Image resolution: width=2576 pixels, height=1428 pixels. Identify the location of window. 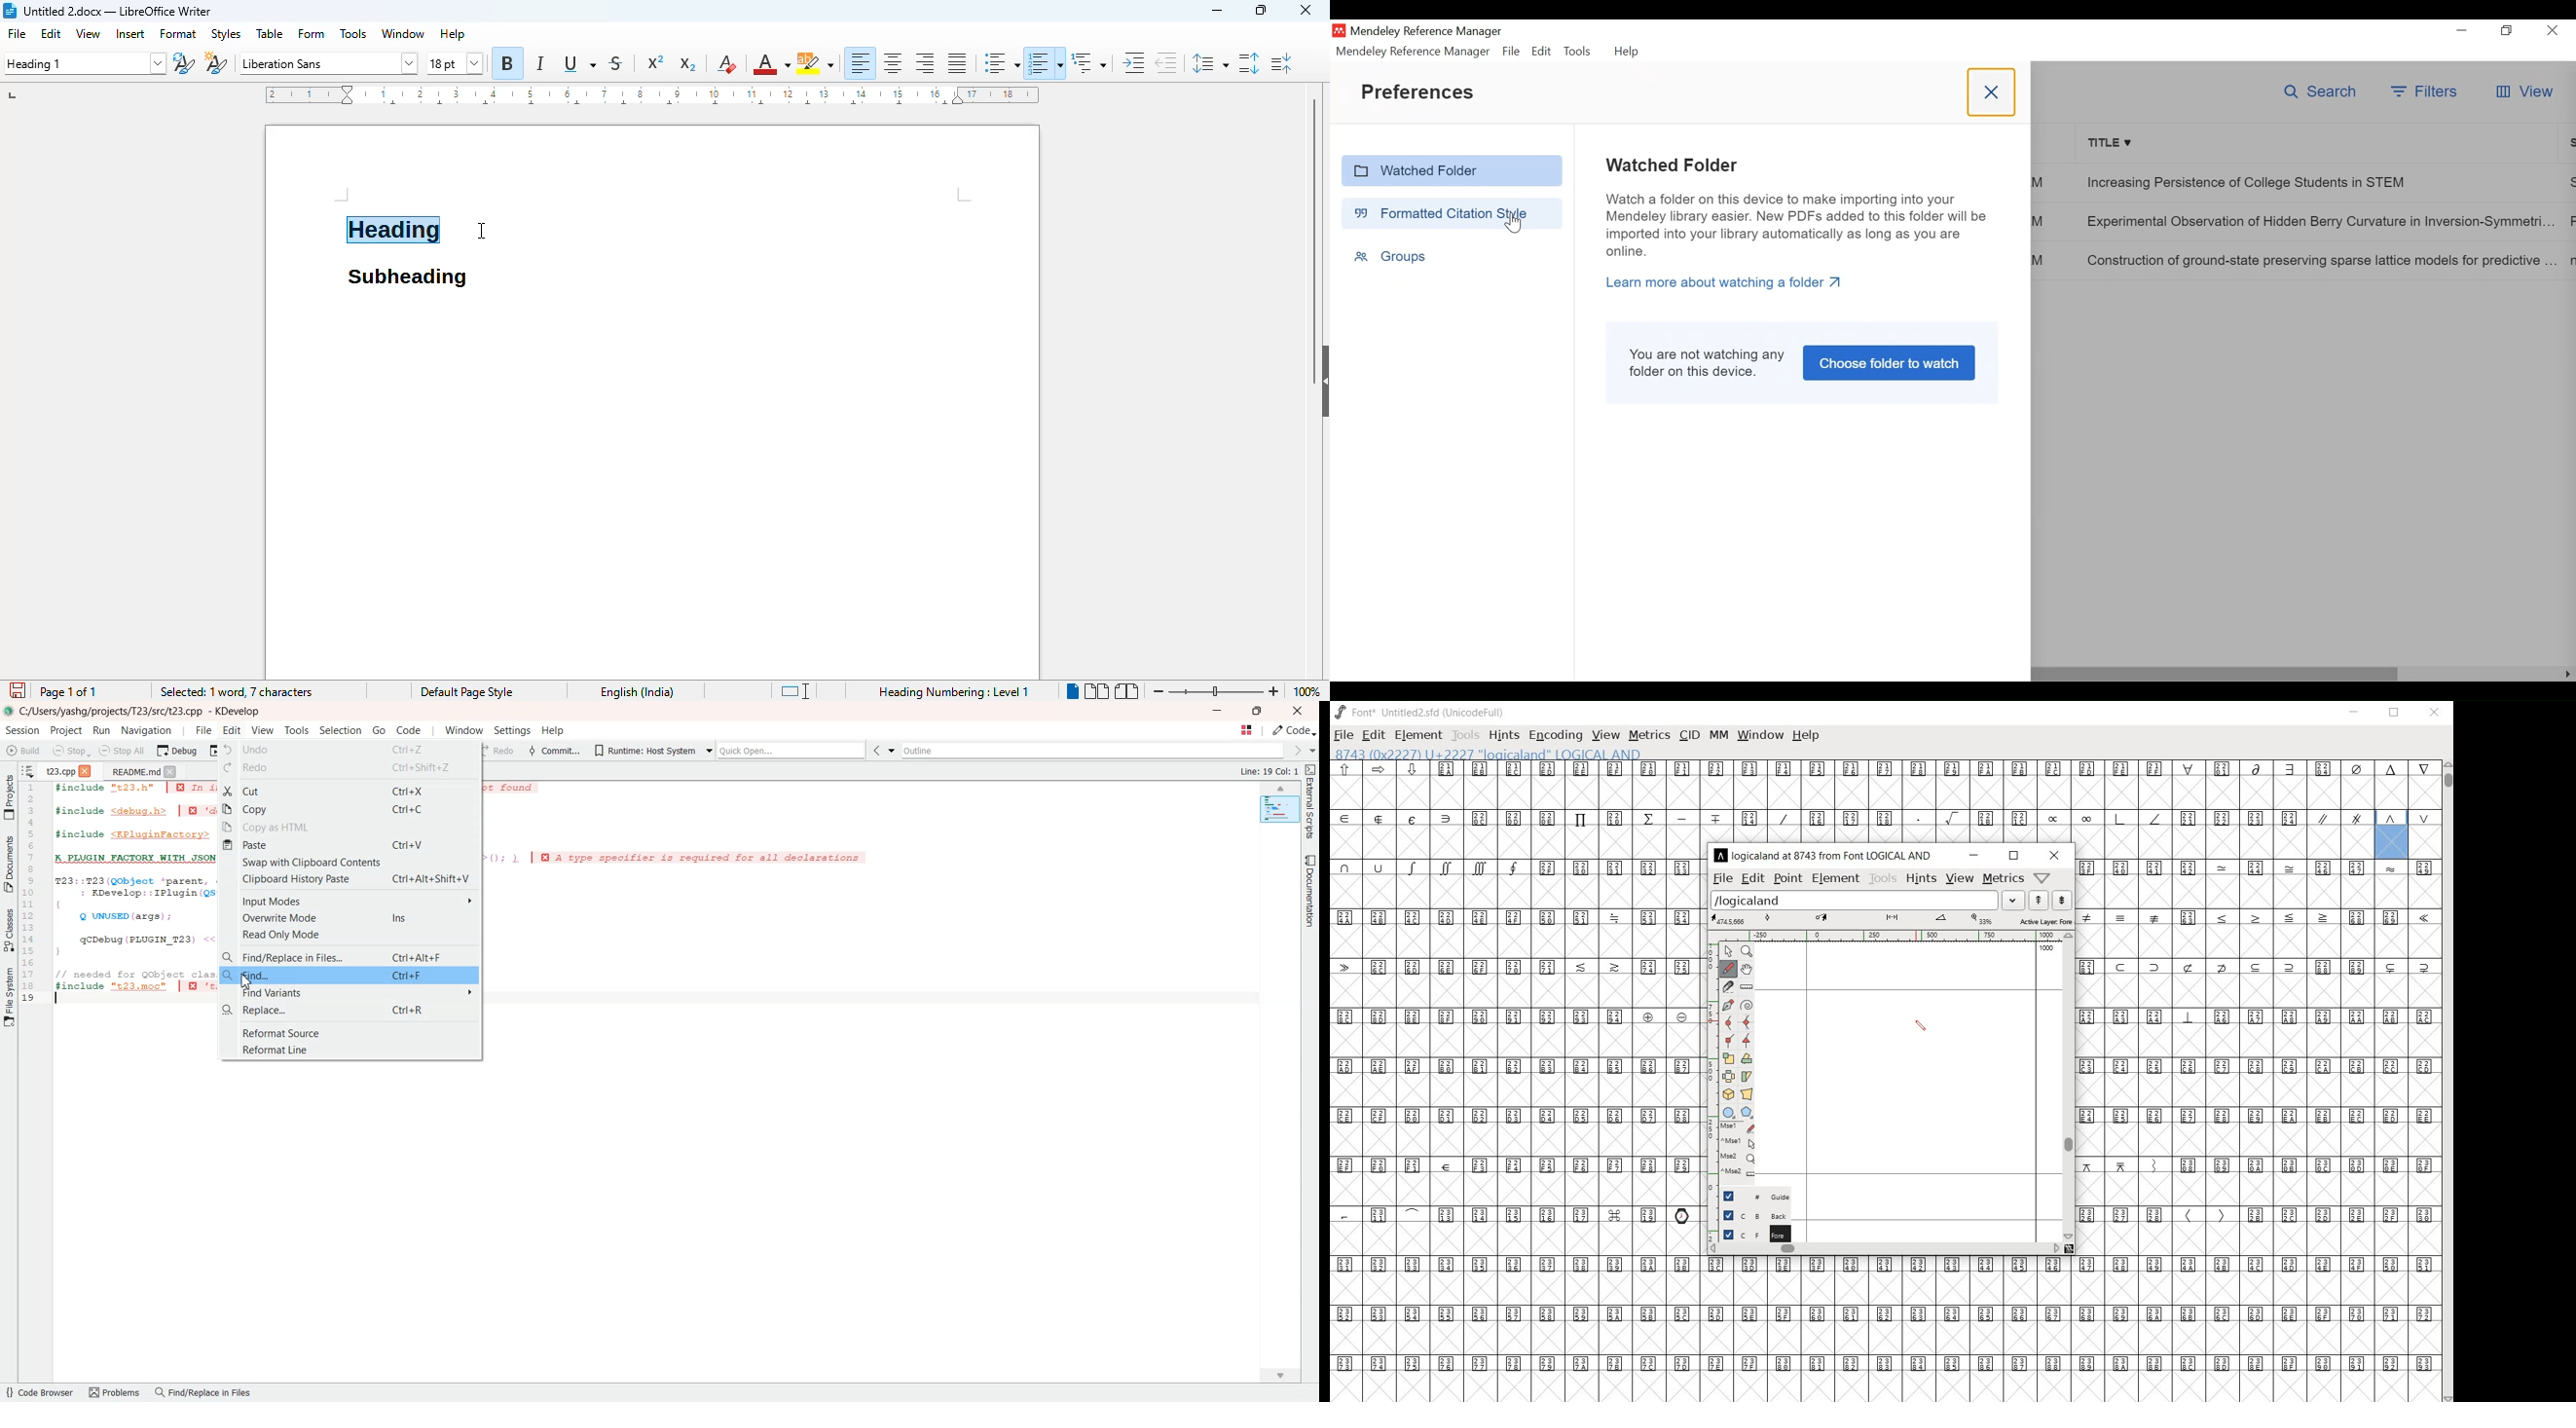
(403, 33).